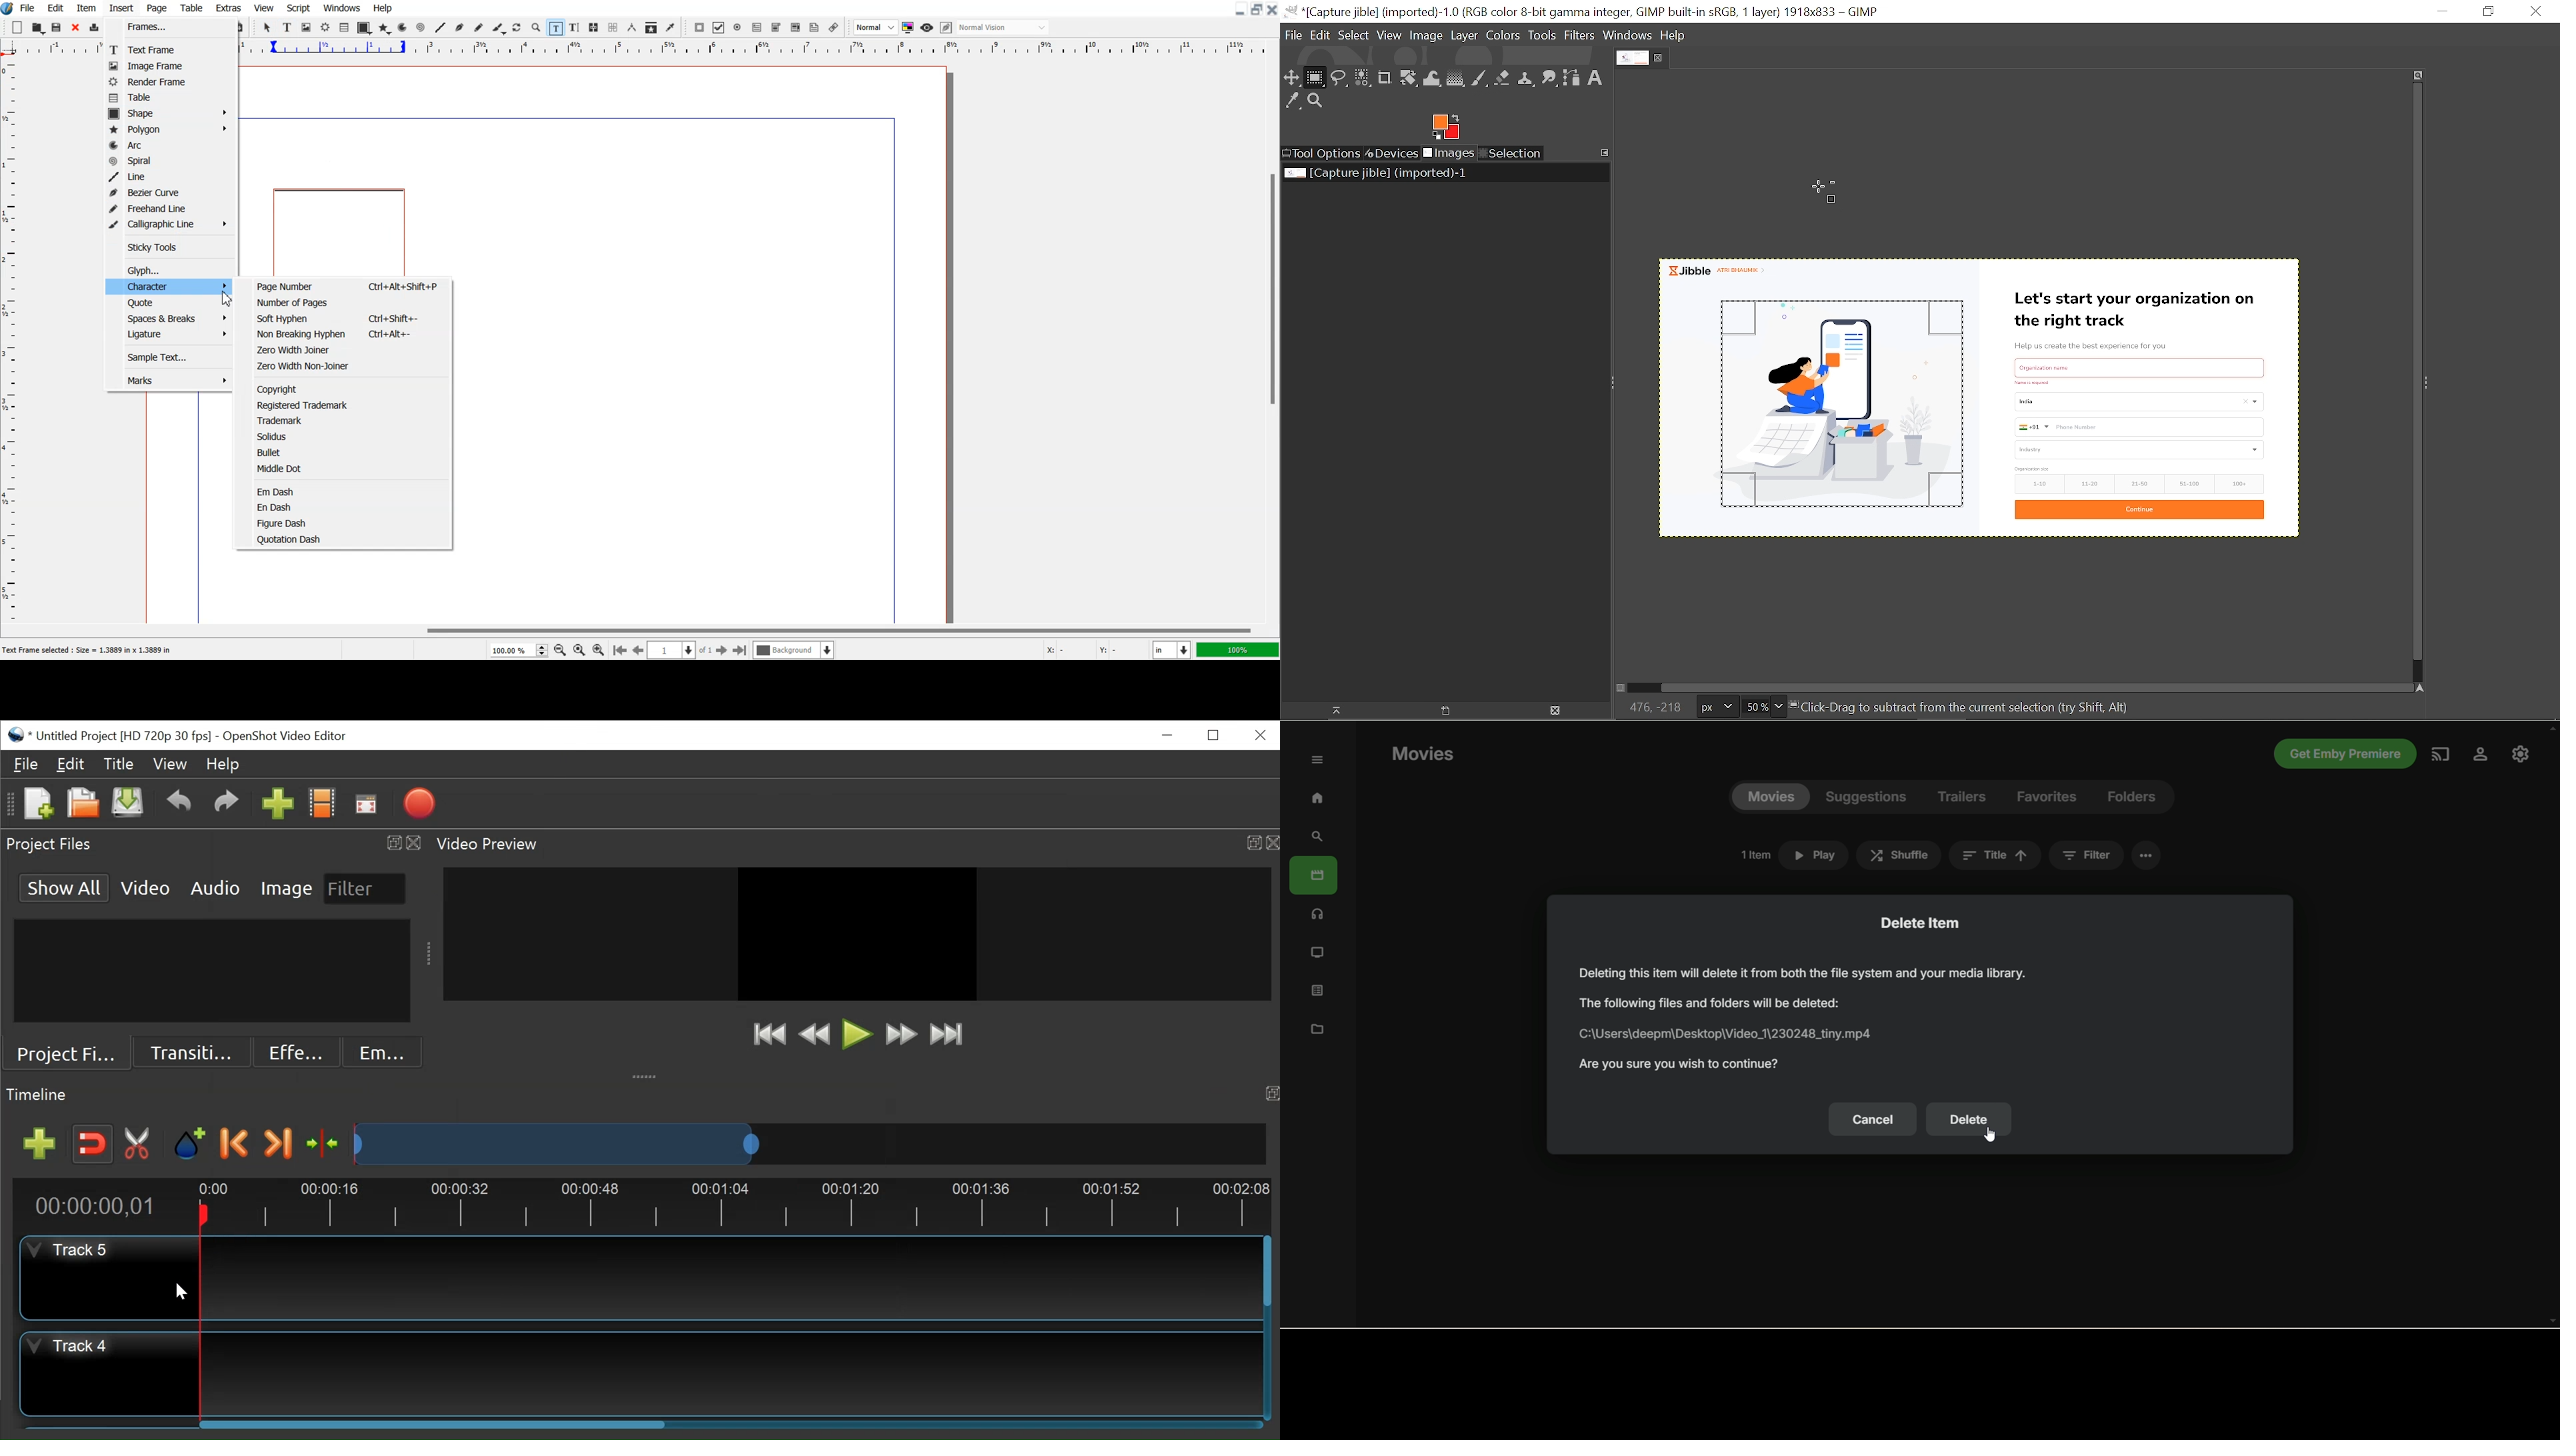 The width and height of the screenshot is (2576, 1456). Describe the element at coordinates (419, 805) in the screenshot. I see `Export Video` at that location.